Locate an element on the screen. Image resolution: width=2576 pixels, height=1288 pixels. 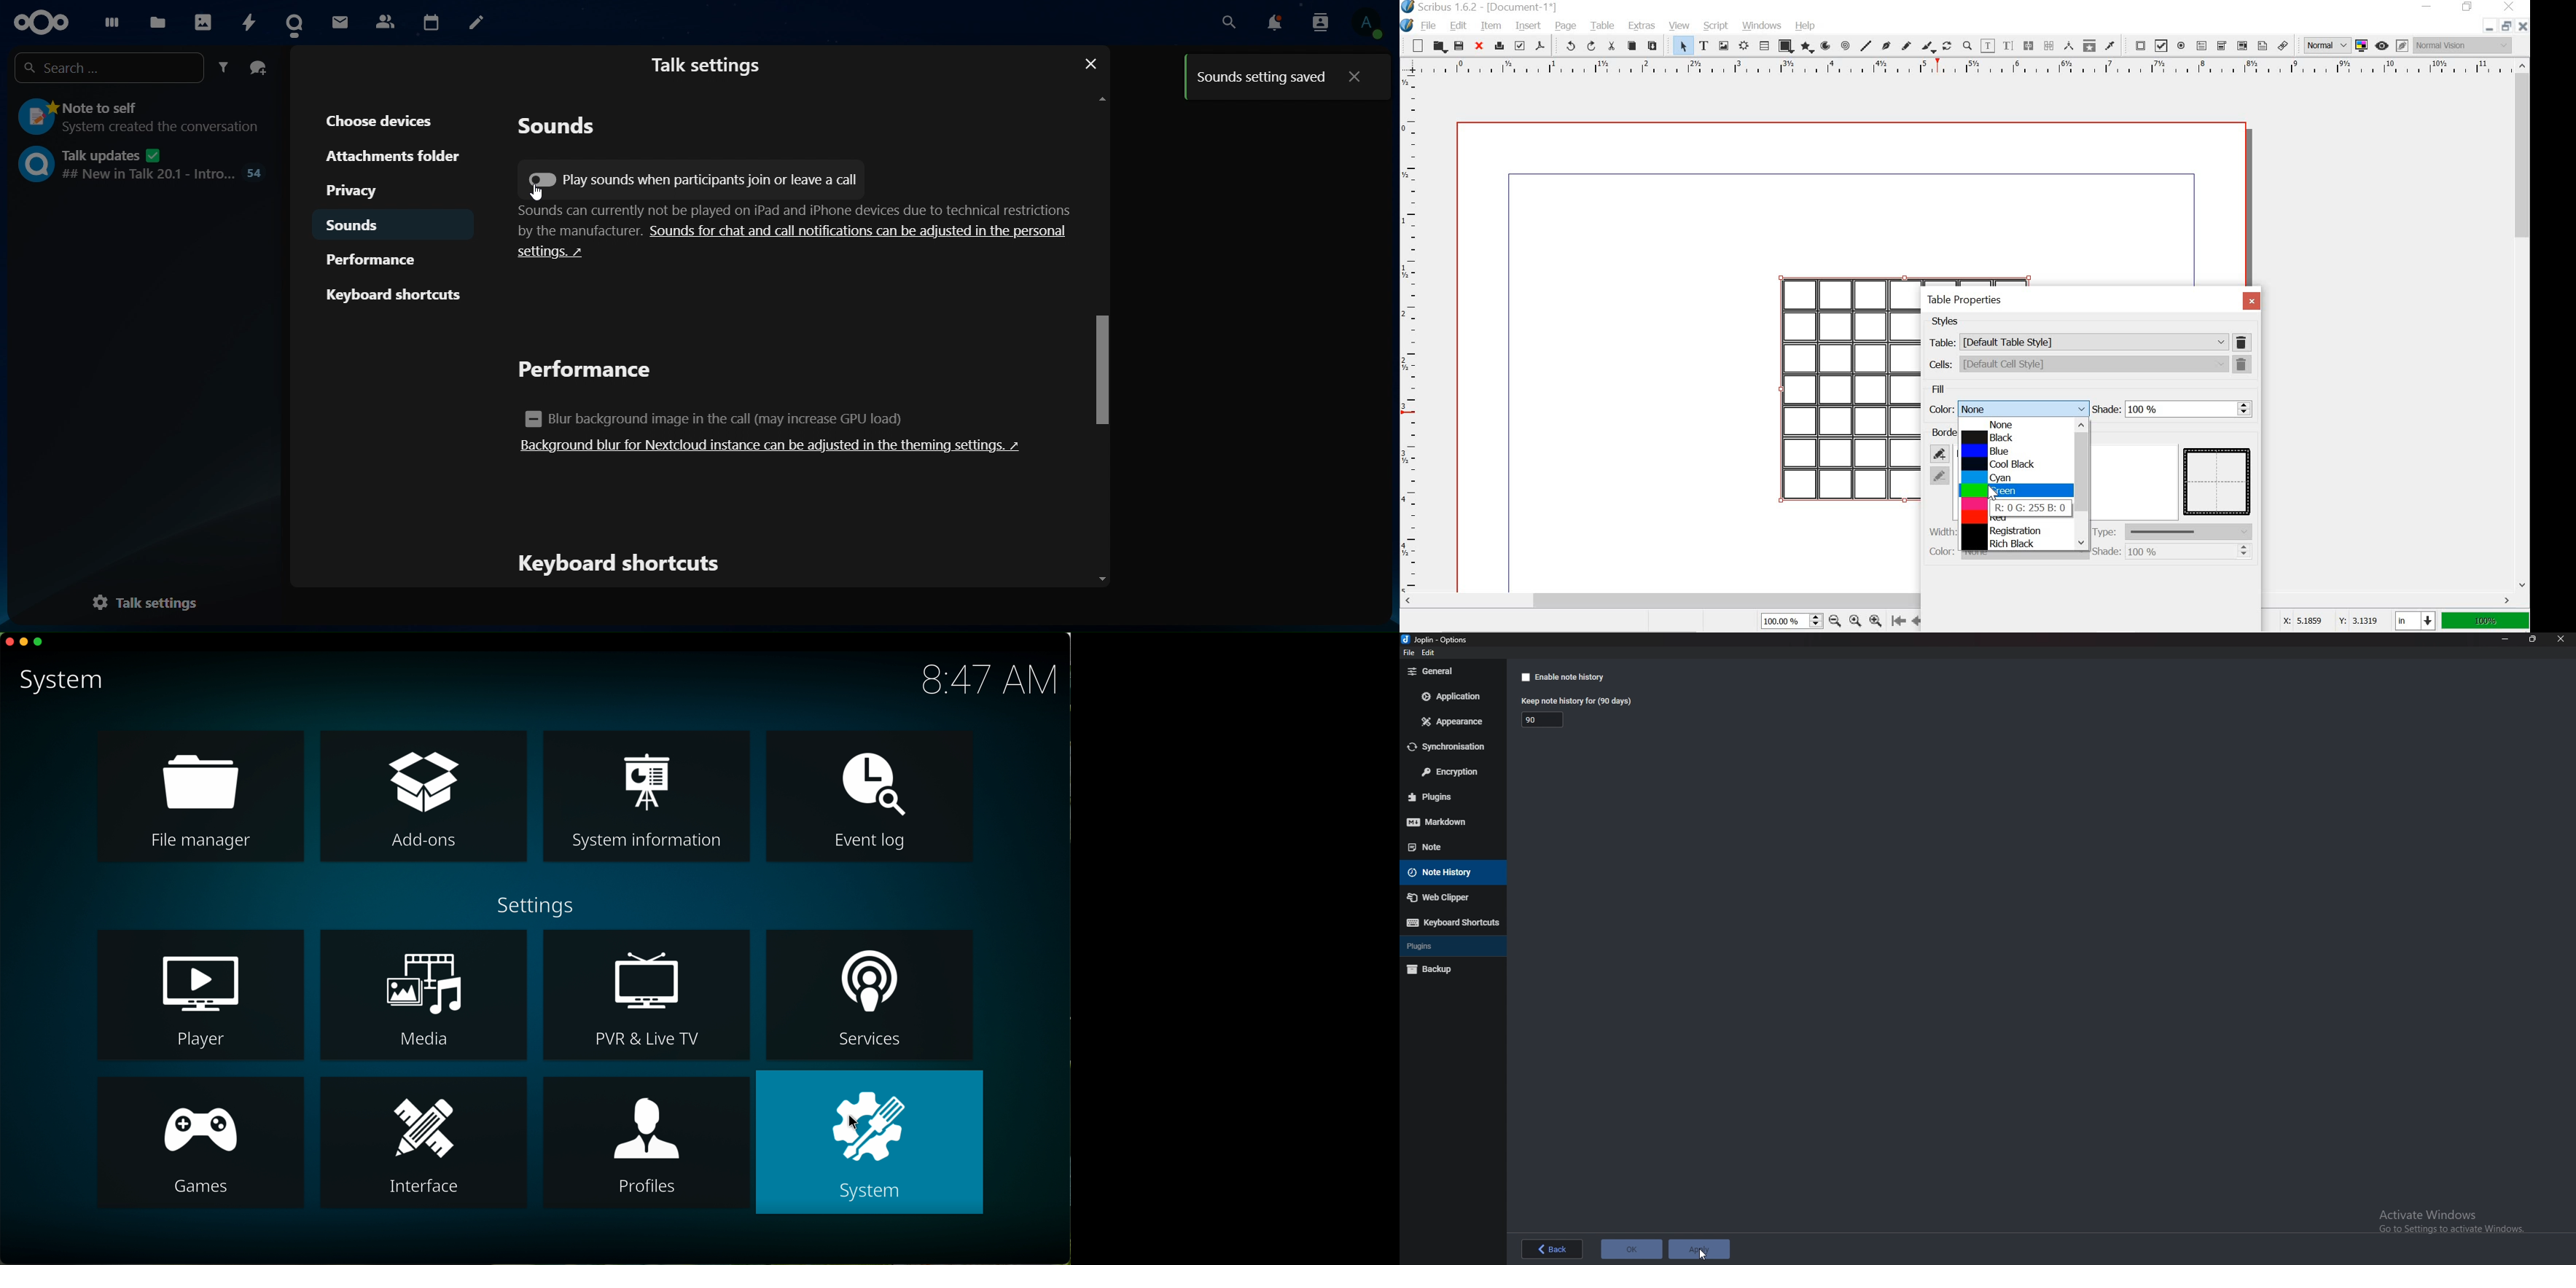
event log is located at coordinates (871, 797).